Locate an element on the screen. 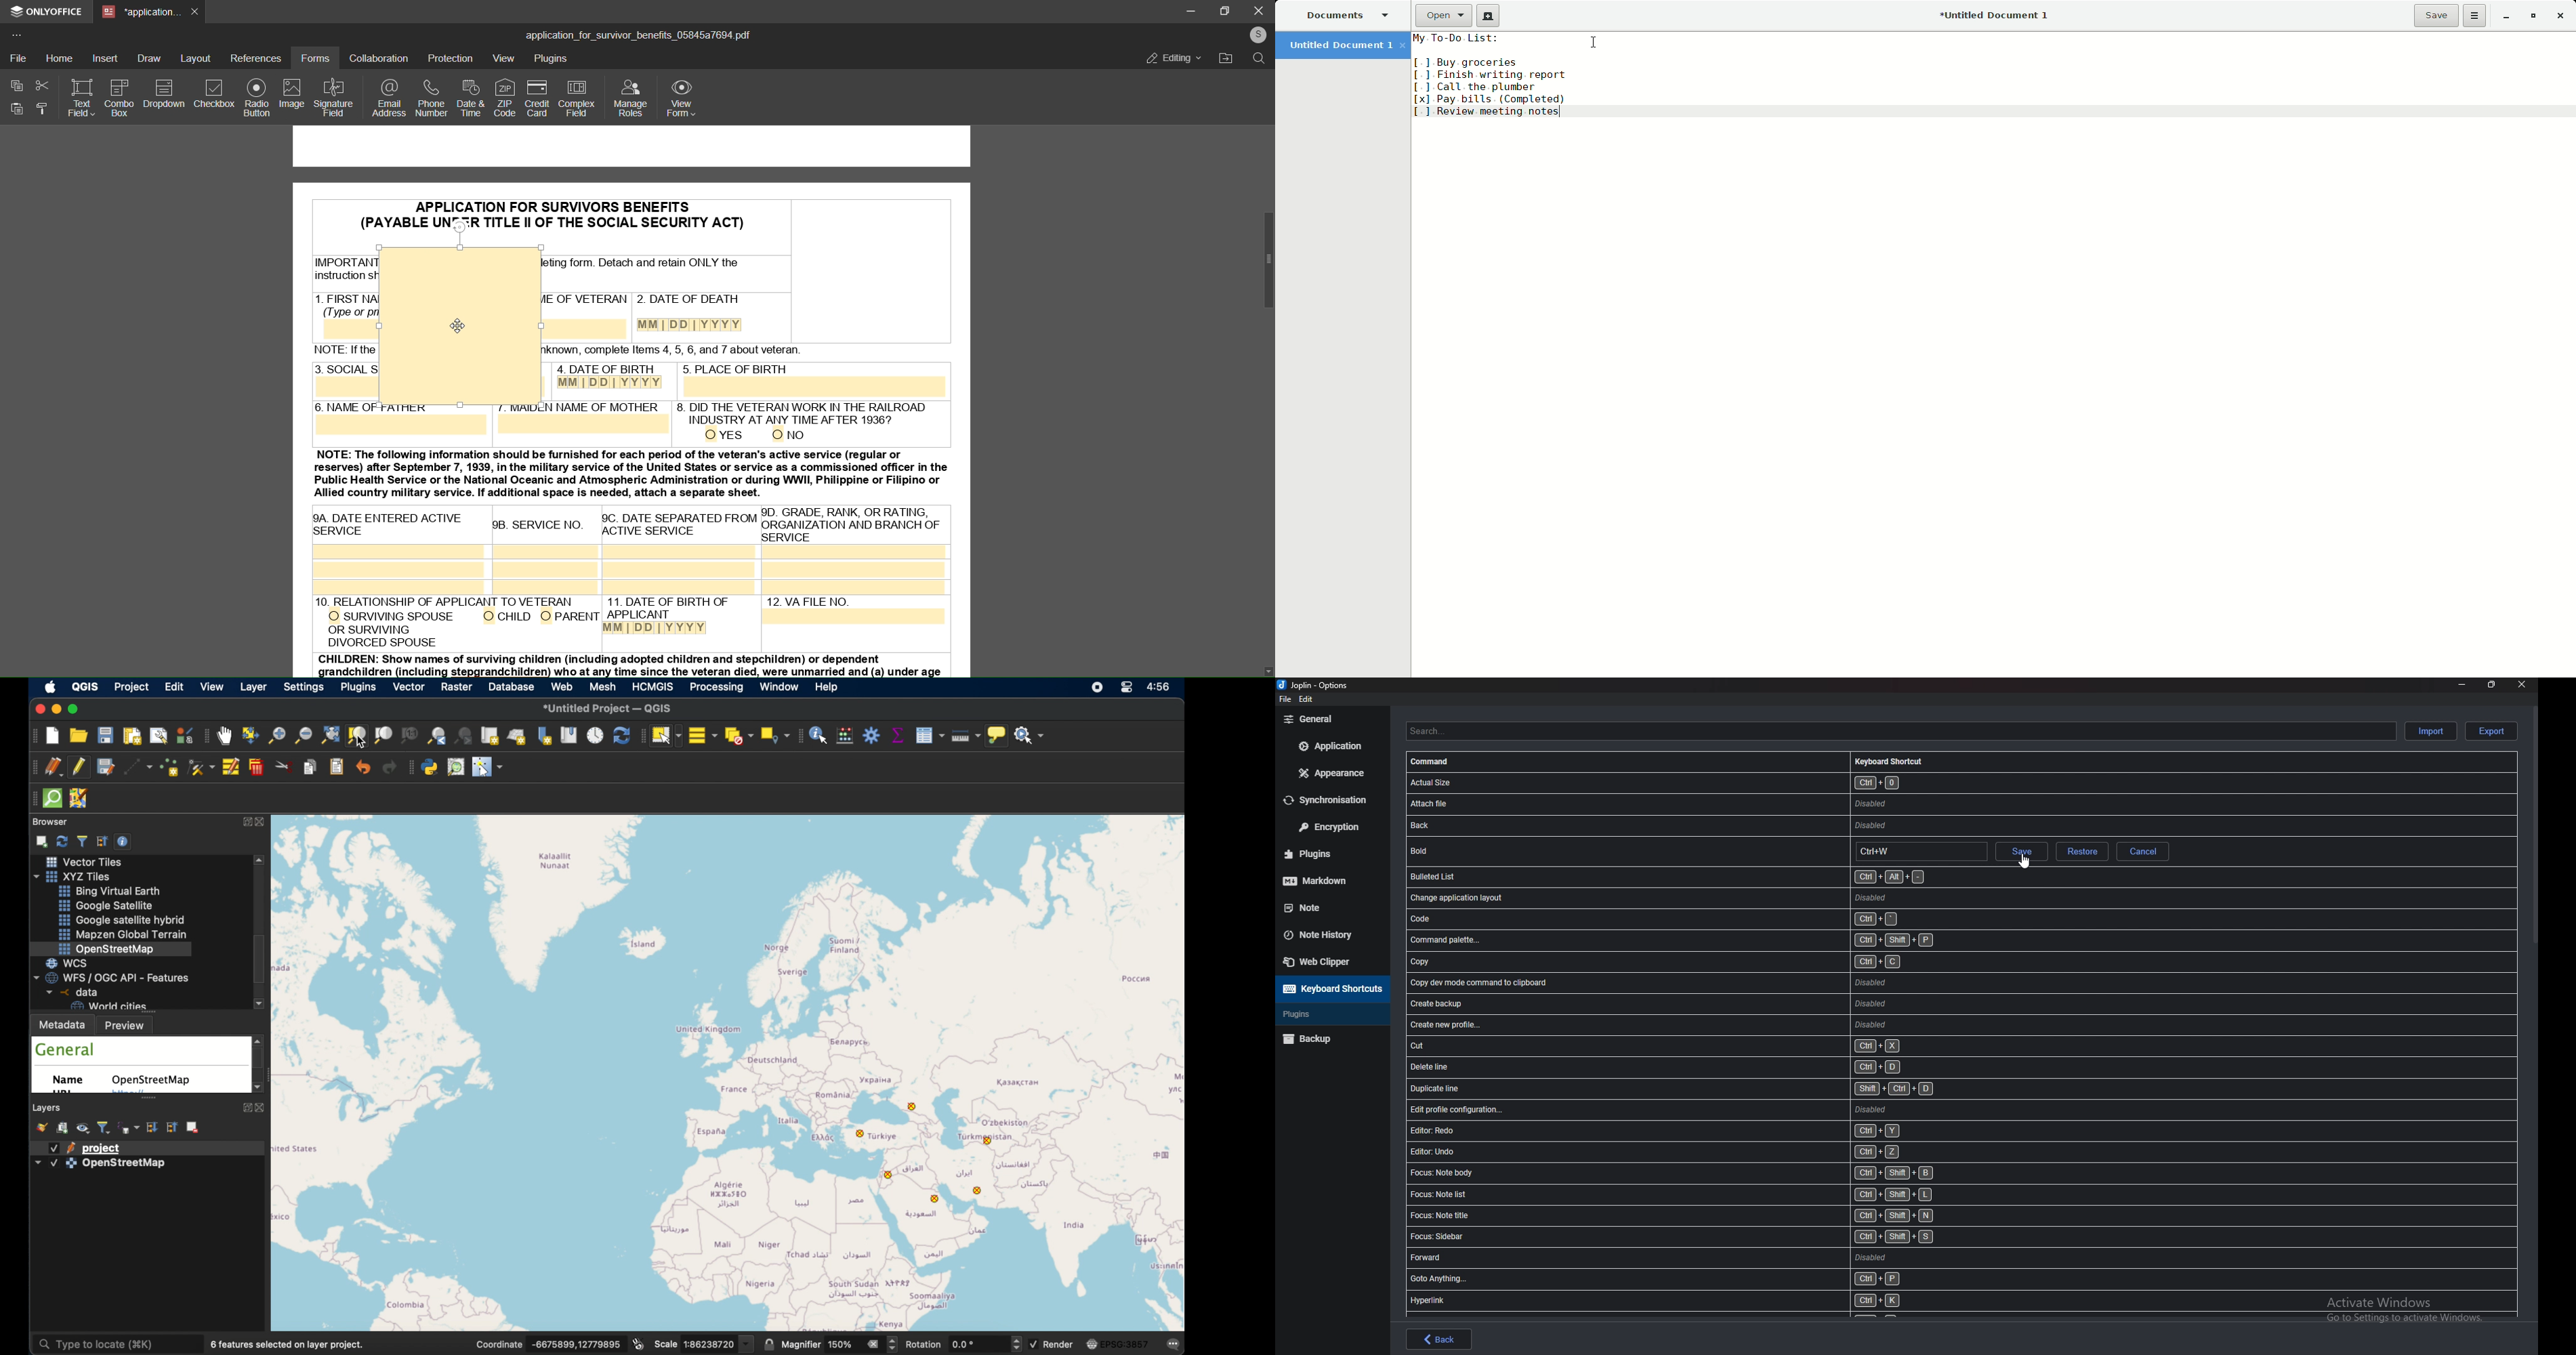  Search shortcuts is located at coordinates (1903, 731).